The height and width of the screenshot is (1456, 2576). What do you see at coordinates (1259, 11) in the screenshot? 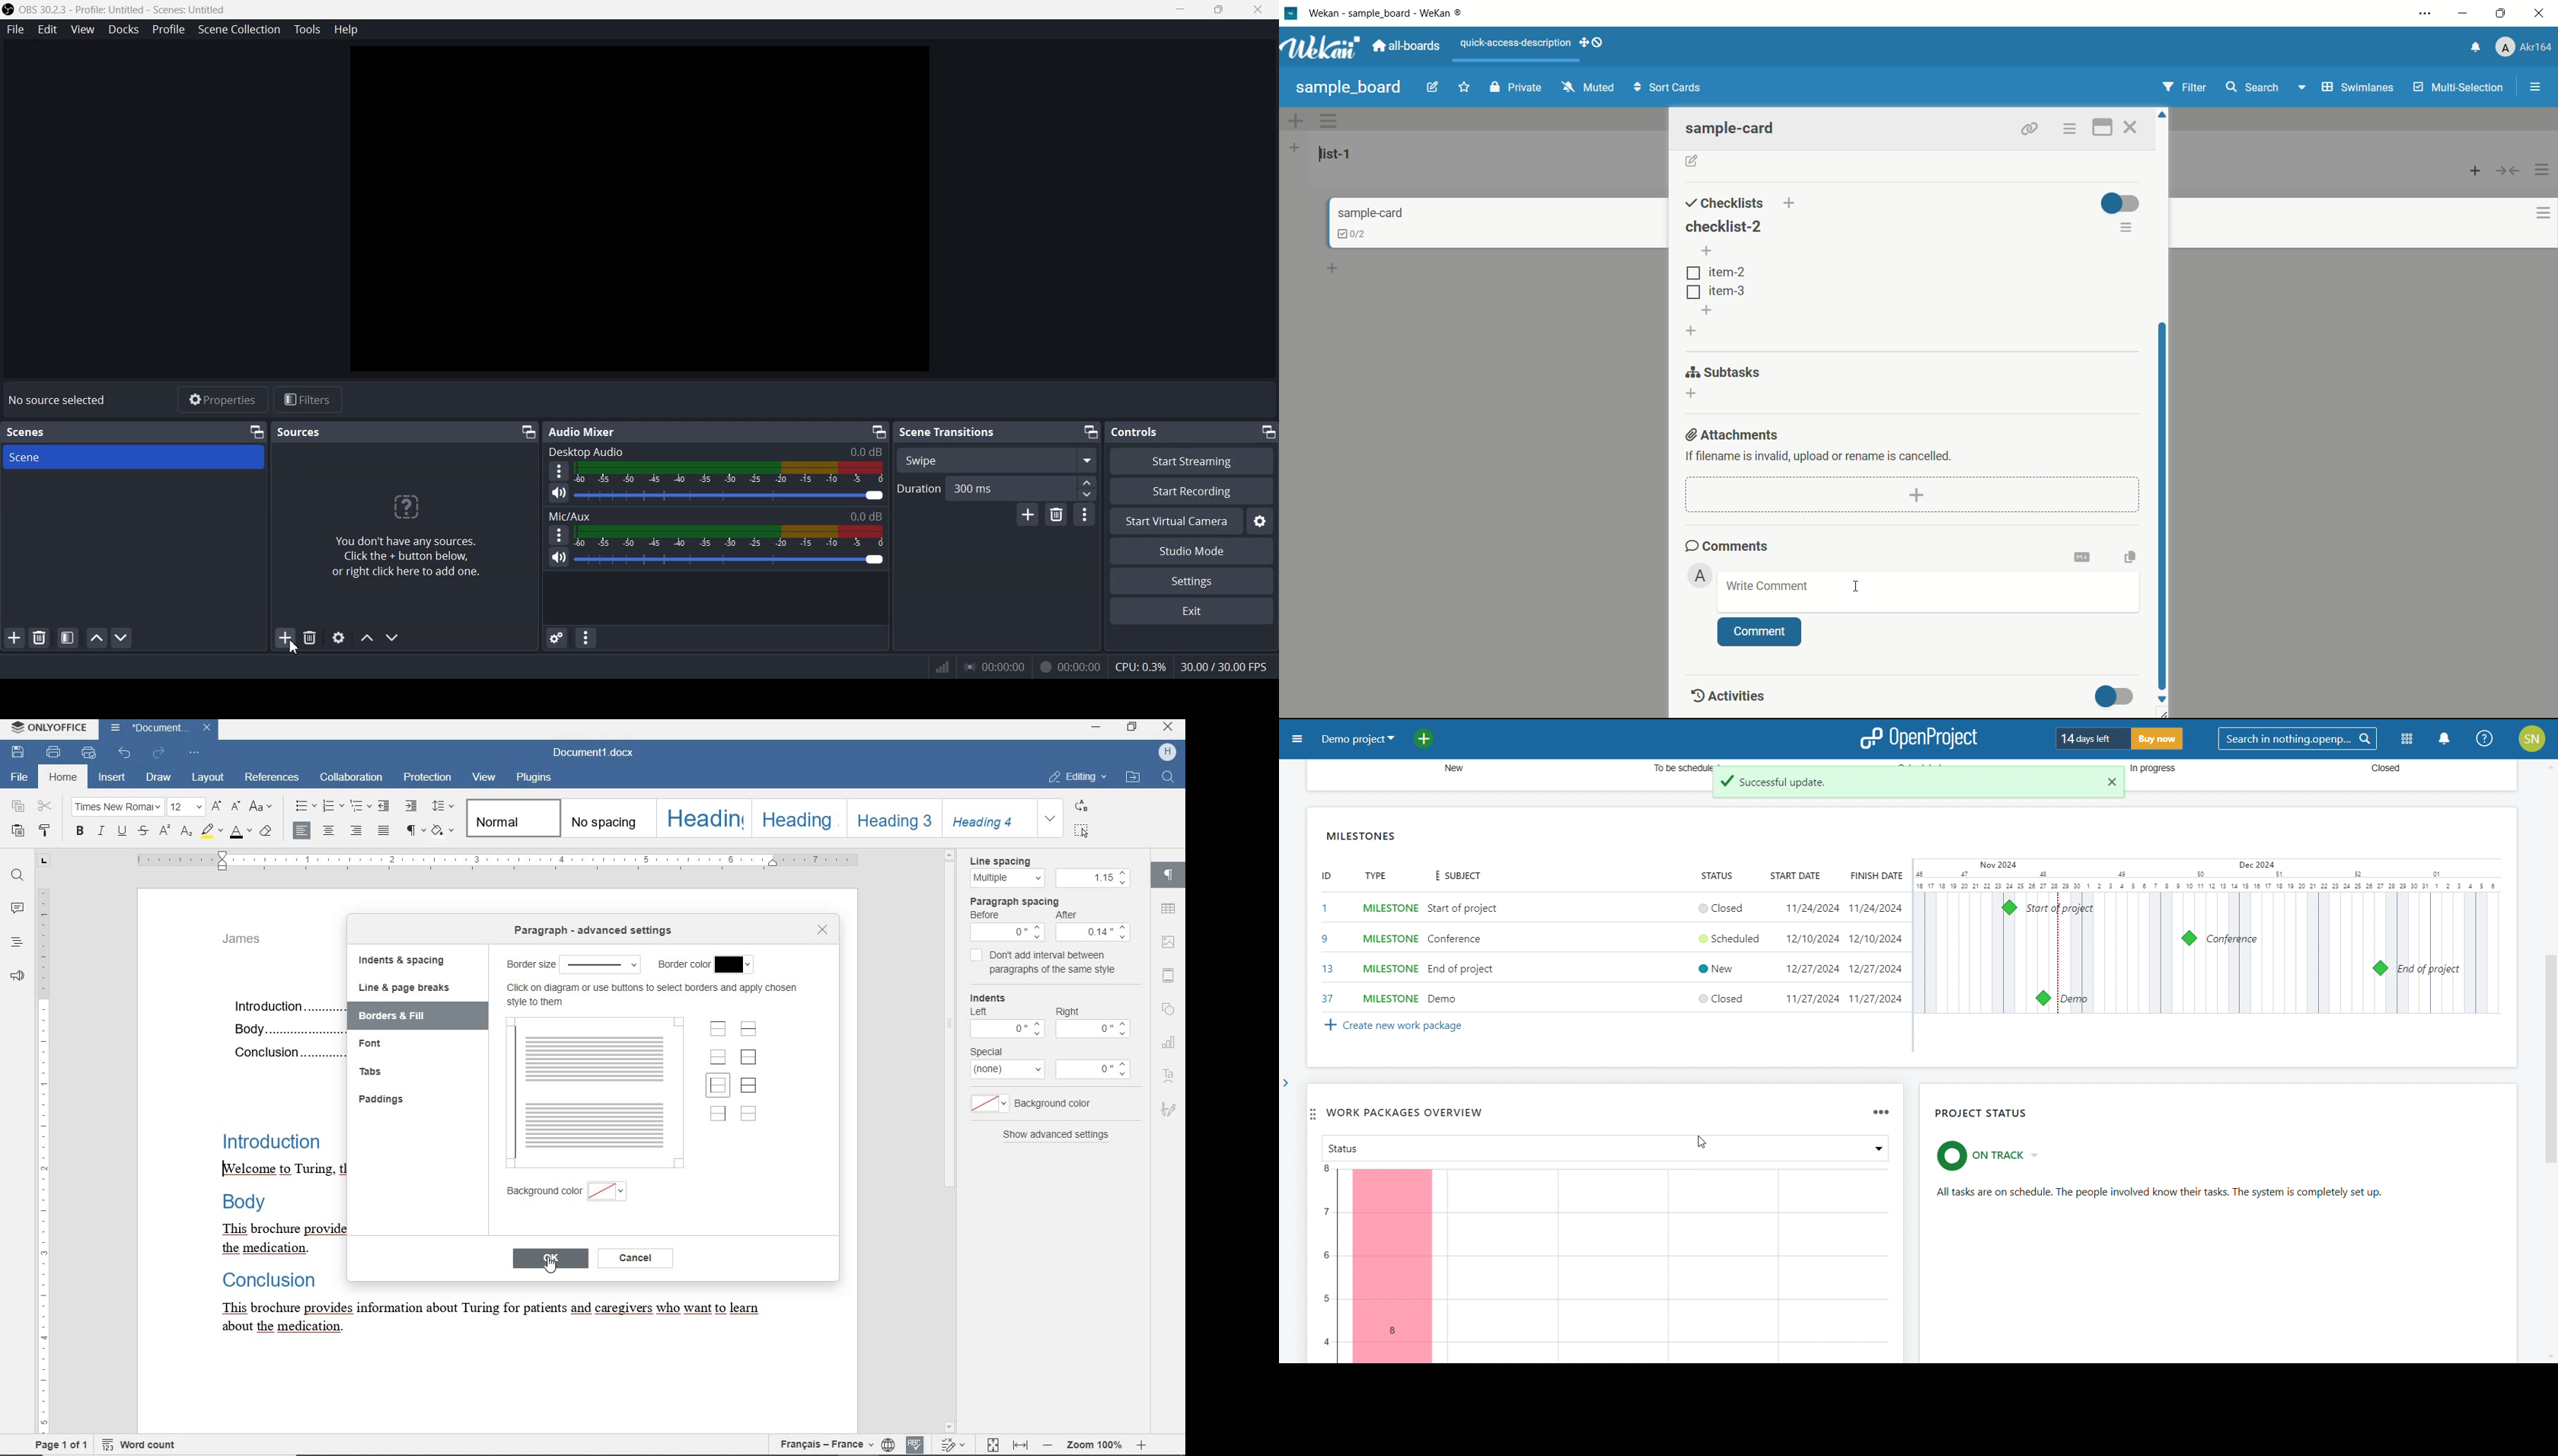
I see `Close` at bounding box center [1259, 11].